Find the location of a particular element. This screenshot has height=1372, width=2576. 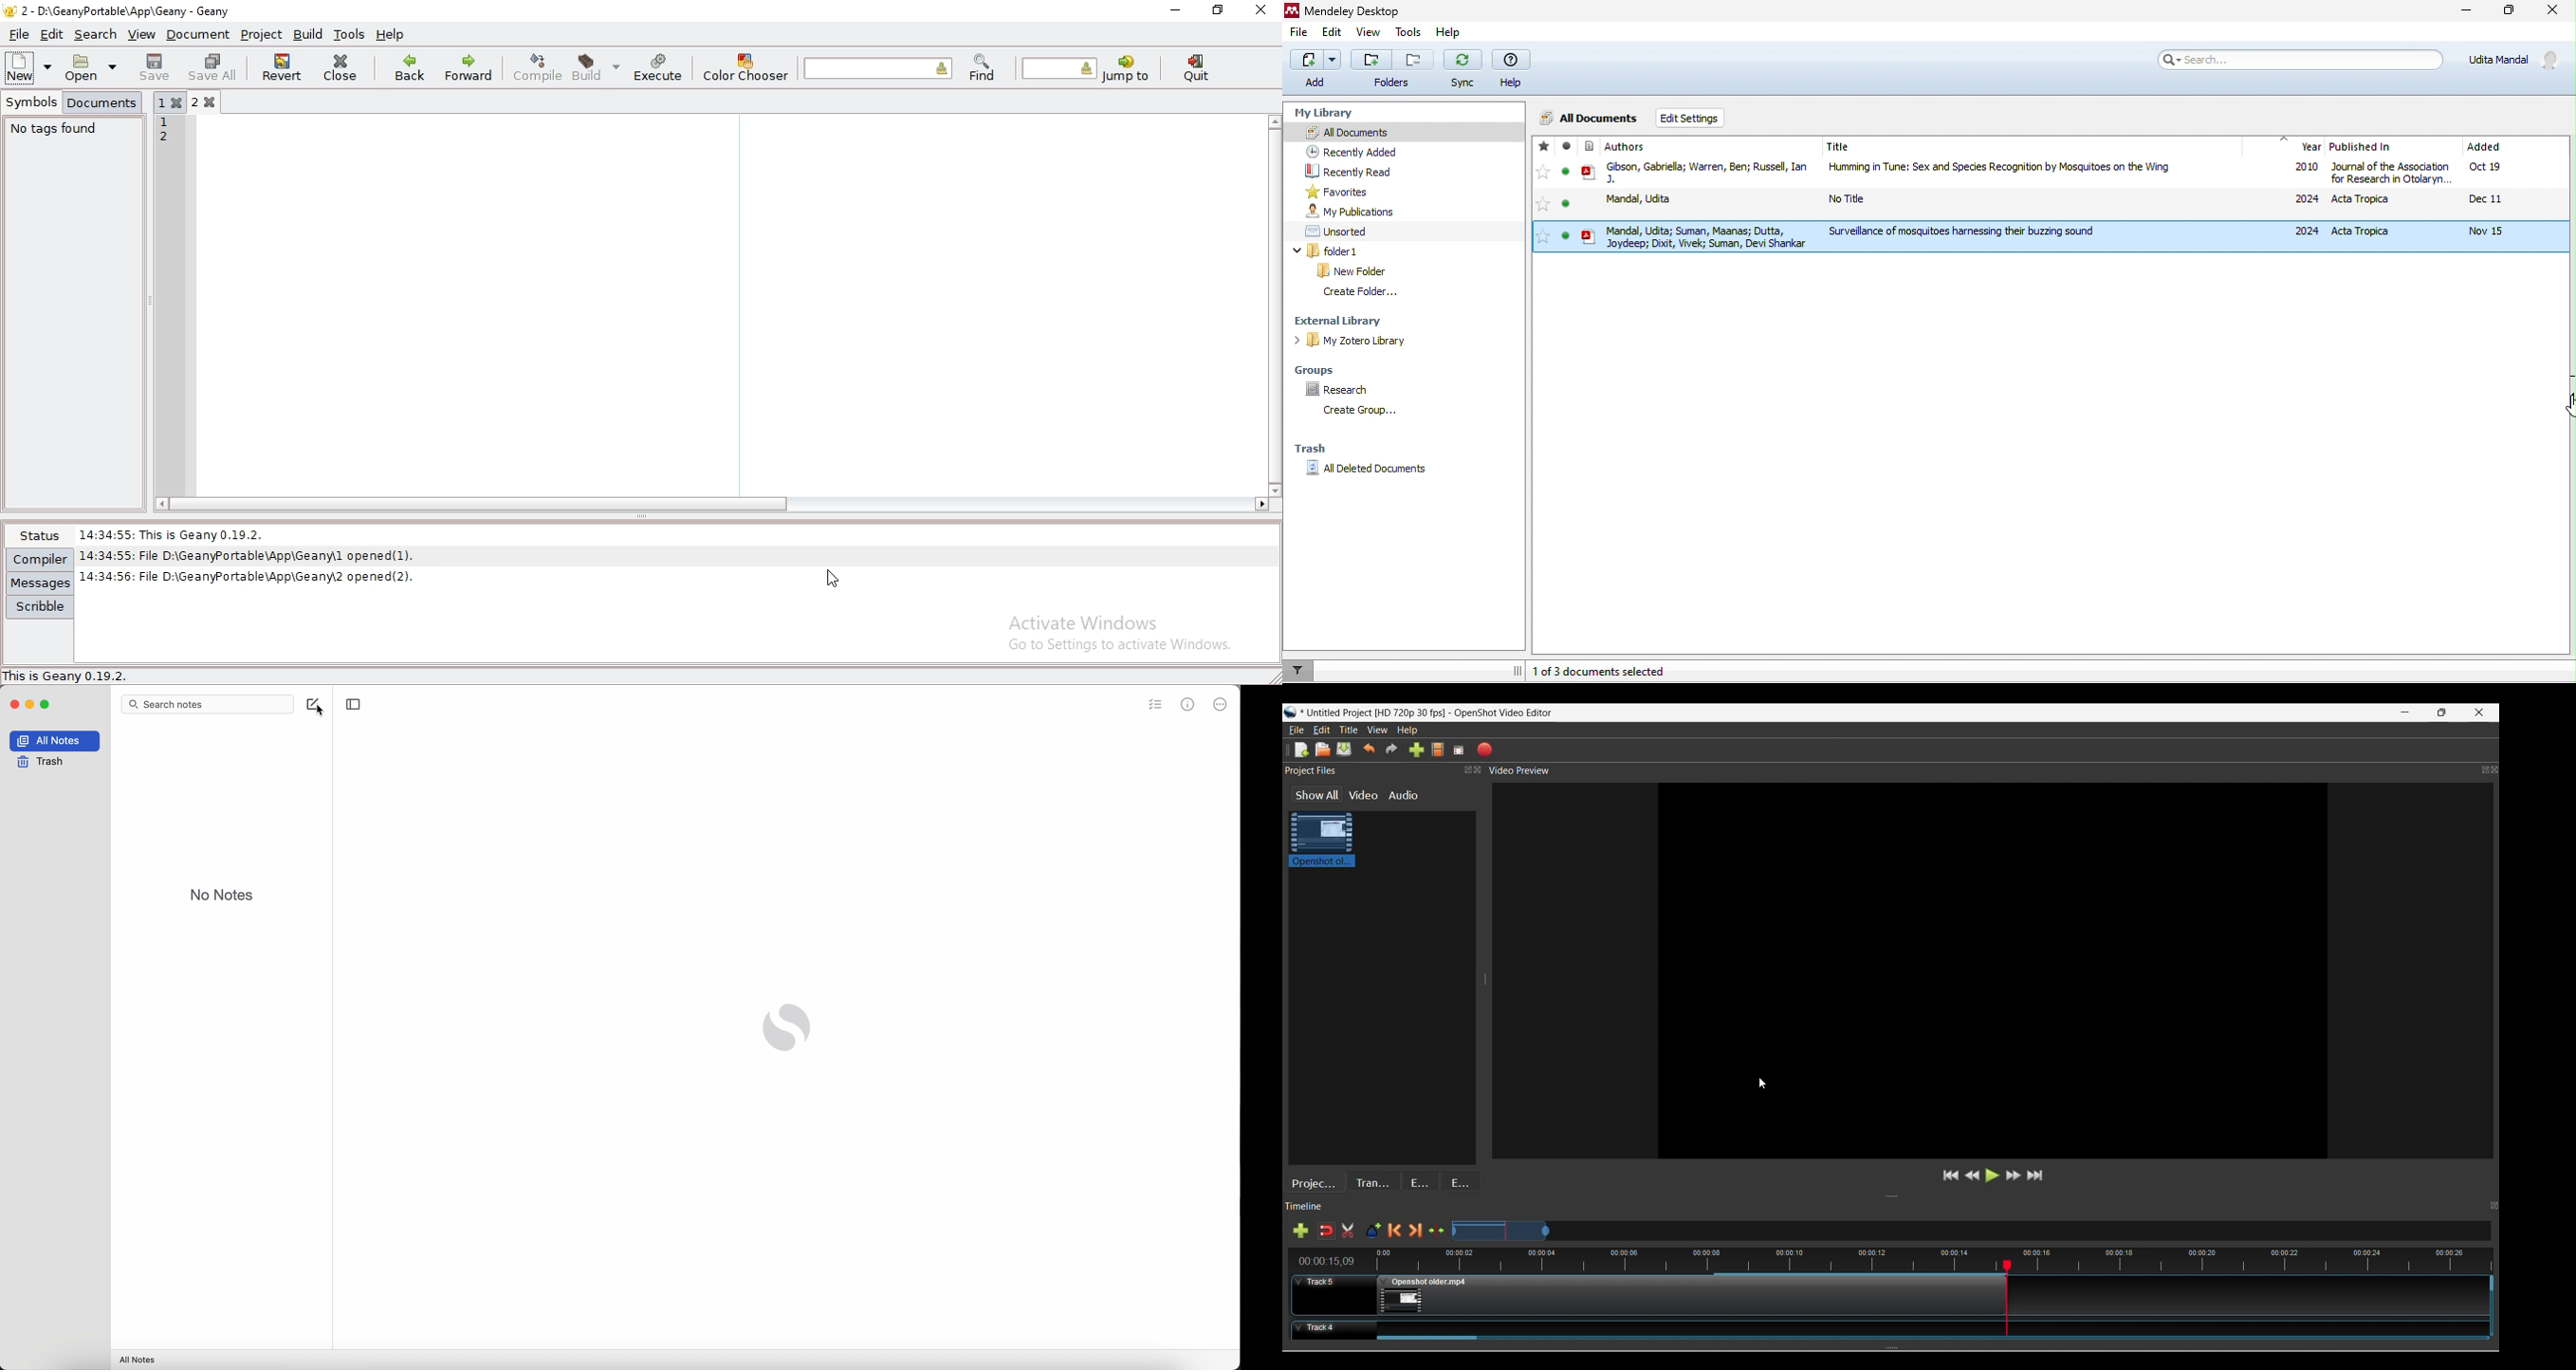

1 of 3 documents selected is located at coordinates (1622, 673).